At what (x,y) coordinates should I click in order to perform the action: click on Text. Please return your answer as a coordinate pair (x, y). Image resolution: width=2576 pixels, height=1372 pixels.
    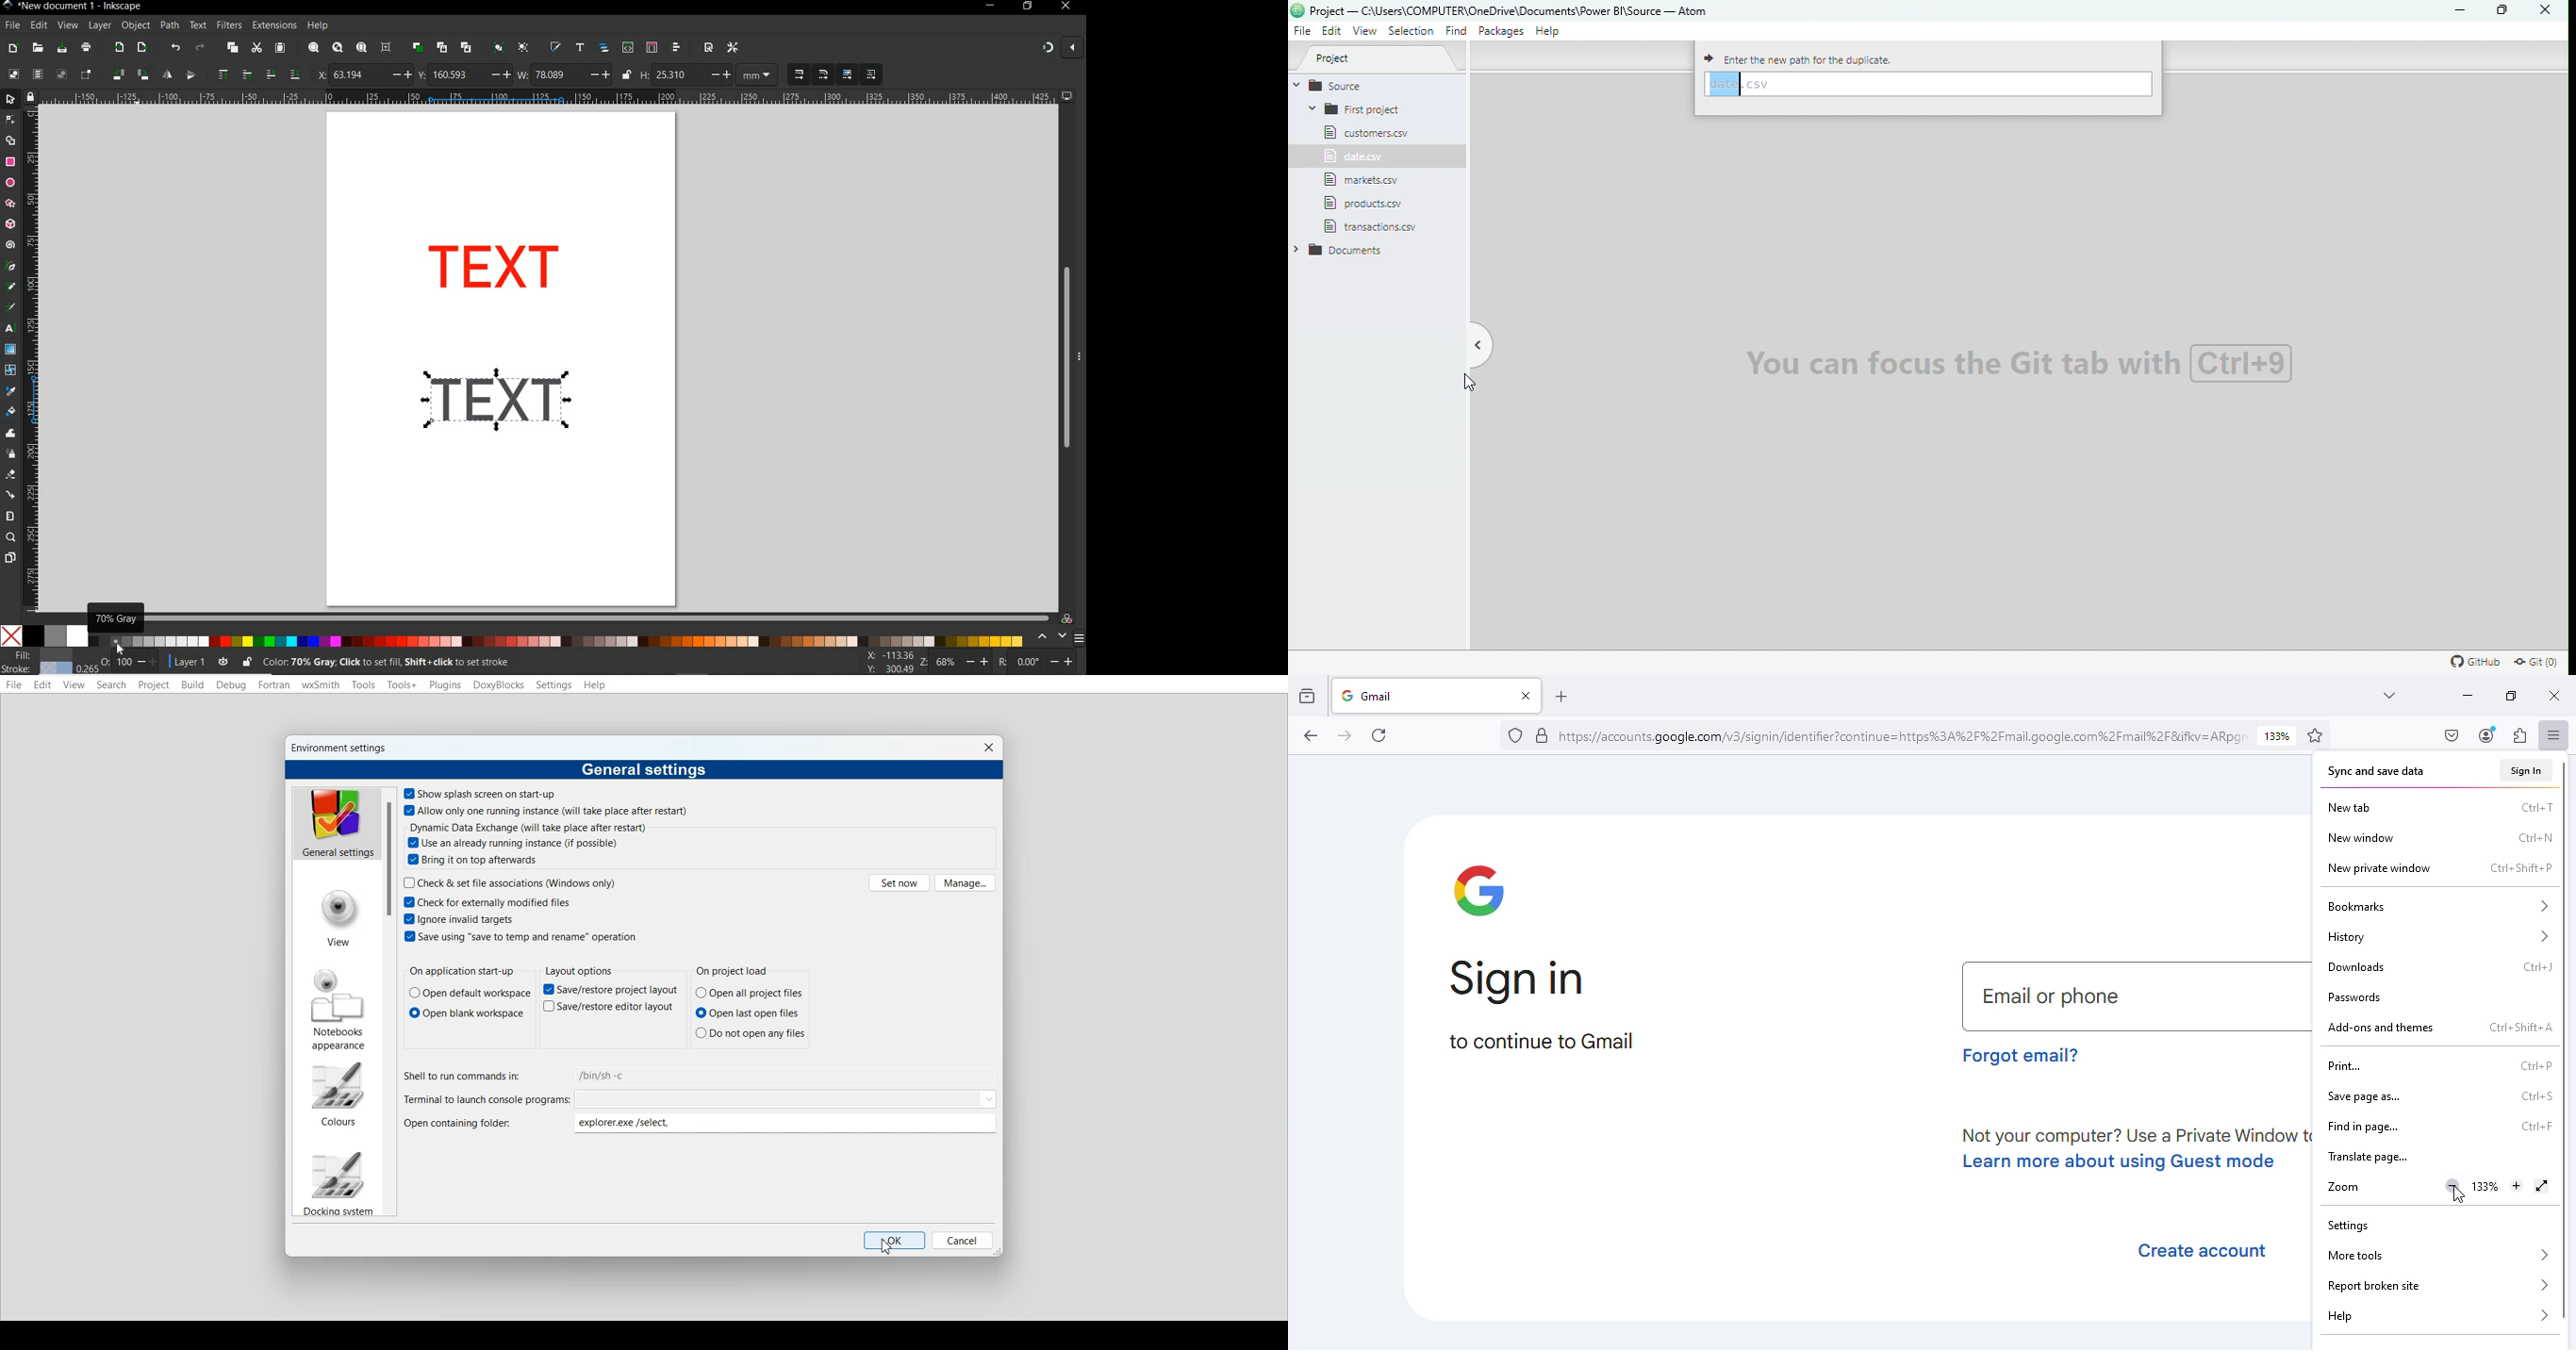
    Looking at the image, I should click on (578, 971).